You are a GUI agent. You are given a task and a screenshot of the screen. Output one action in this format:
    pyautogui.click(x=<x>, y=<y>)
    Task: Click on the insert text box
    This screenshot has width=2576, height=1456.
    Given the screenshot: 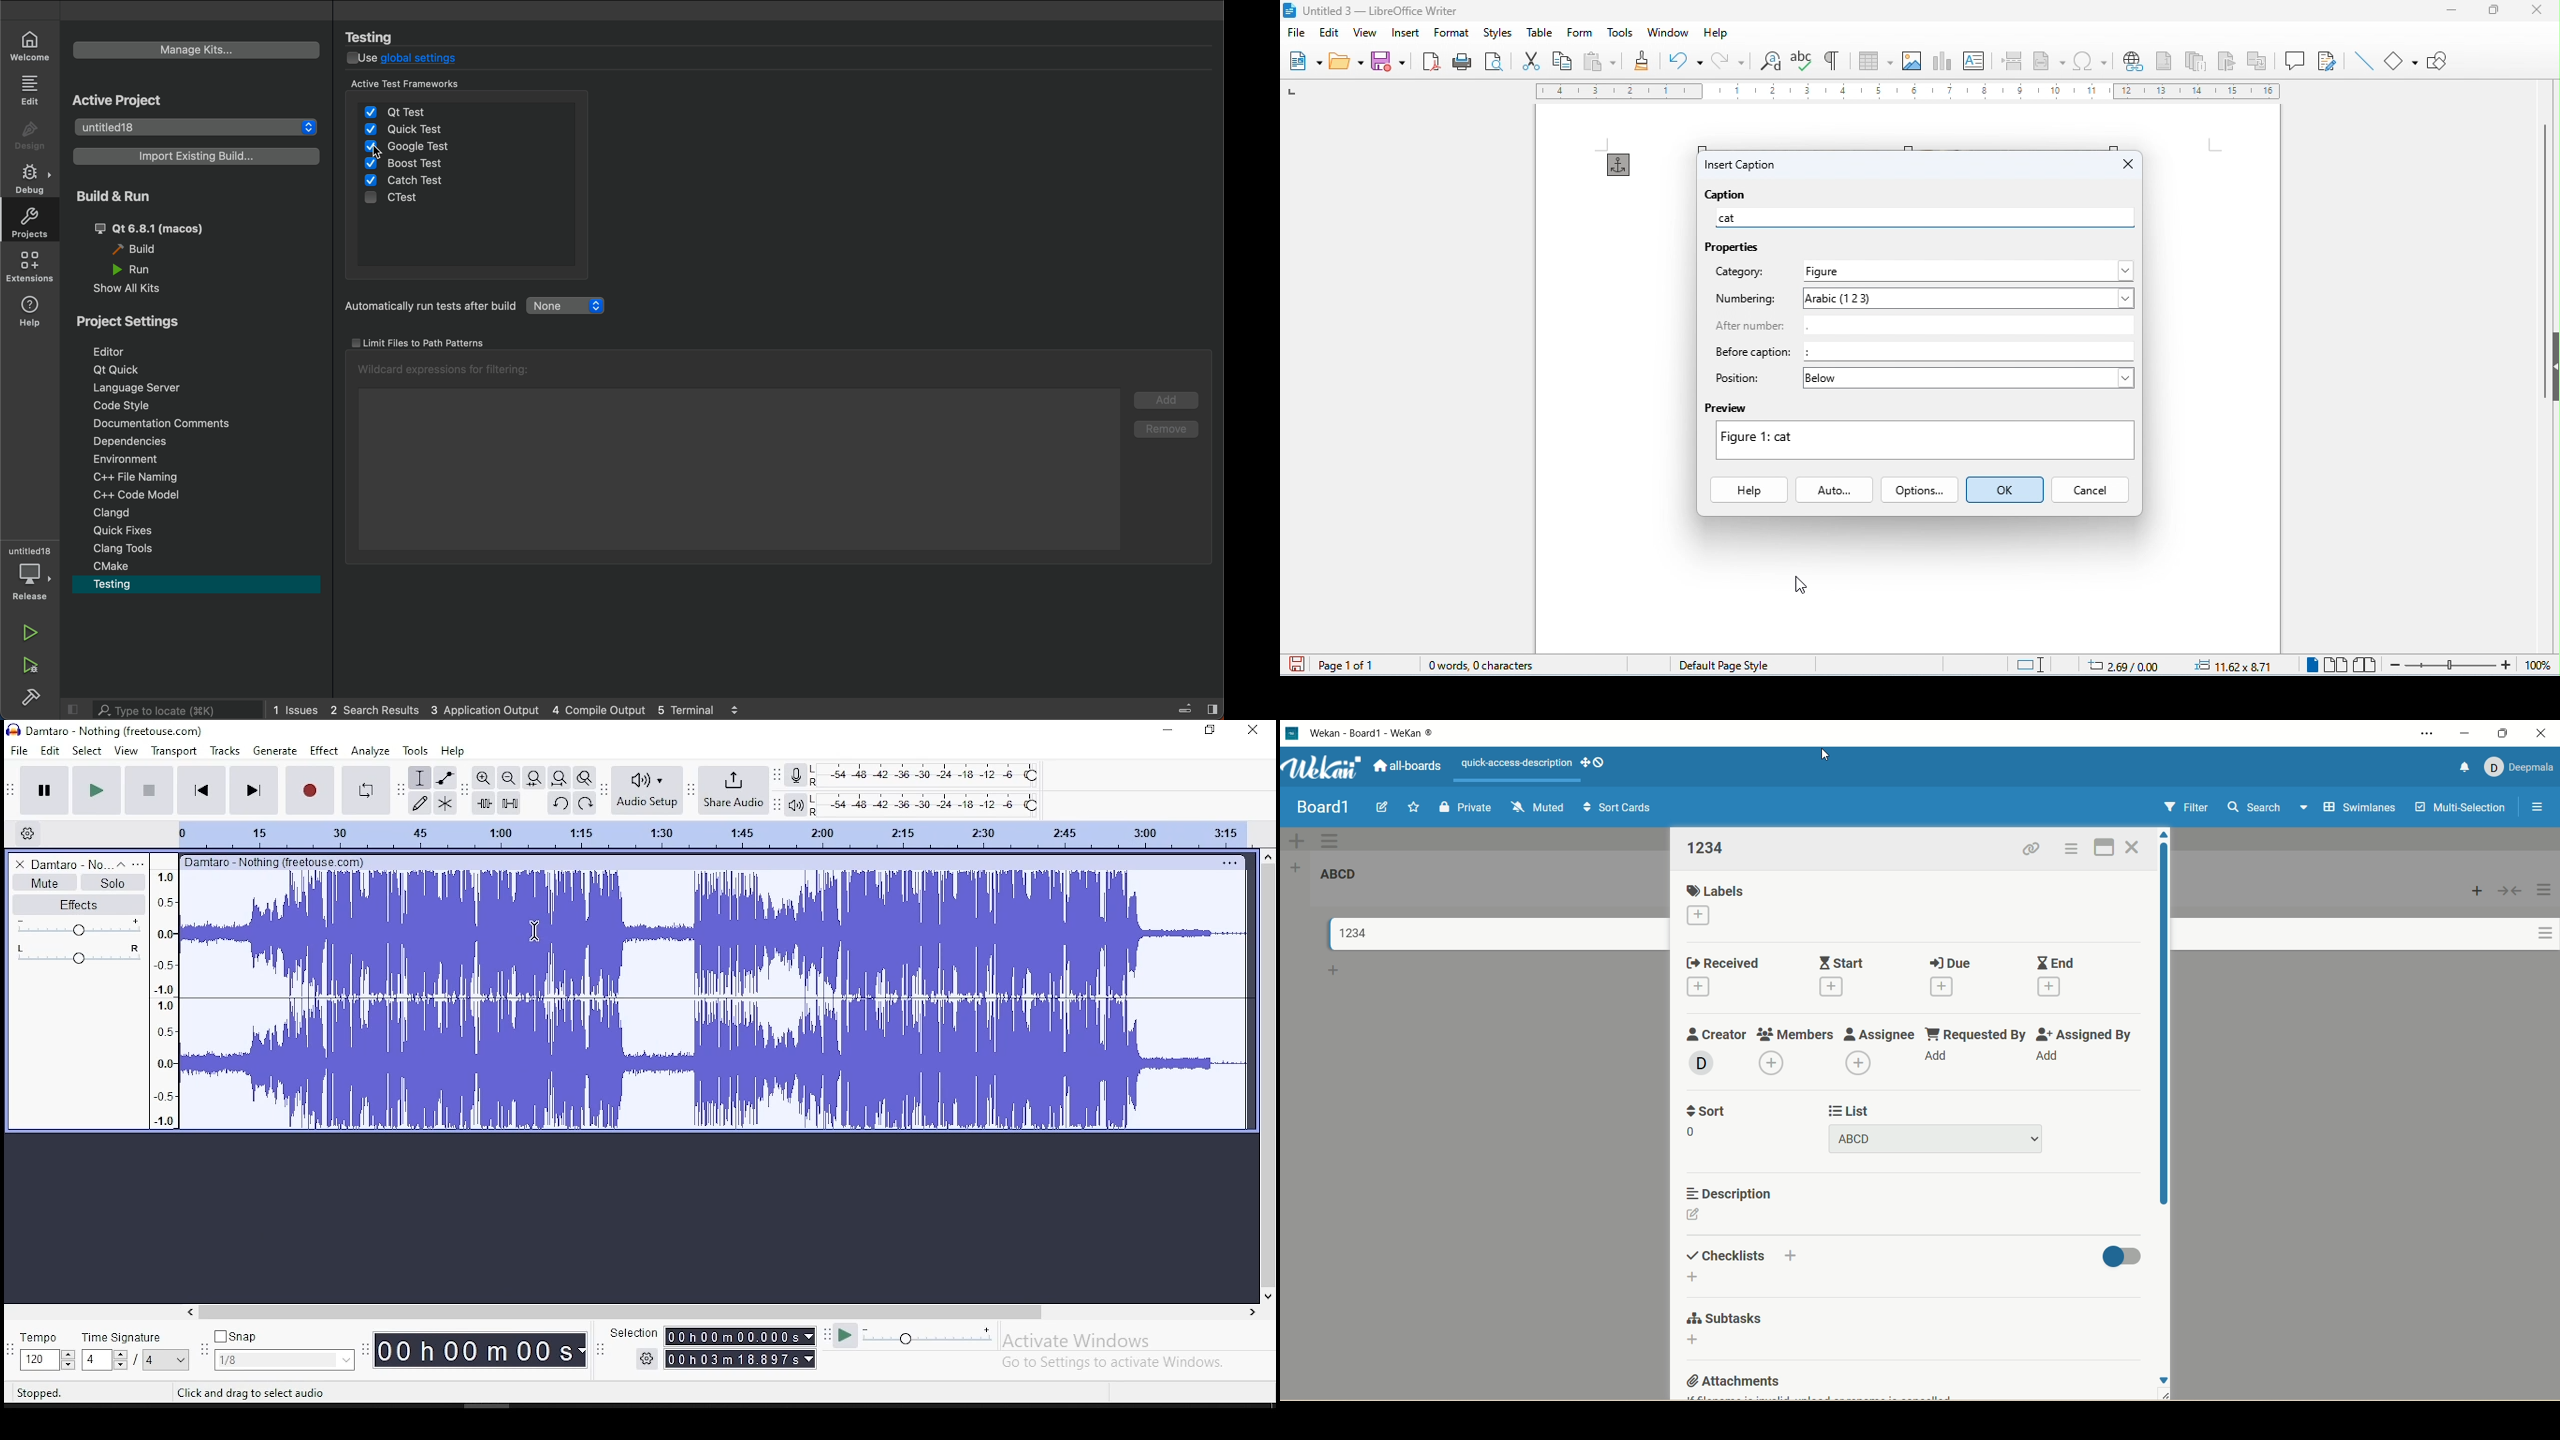 What is the action you would take?
    pyautogui.click(x=1975, y=62)
    